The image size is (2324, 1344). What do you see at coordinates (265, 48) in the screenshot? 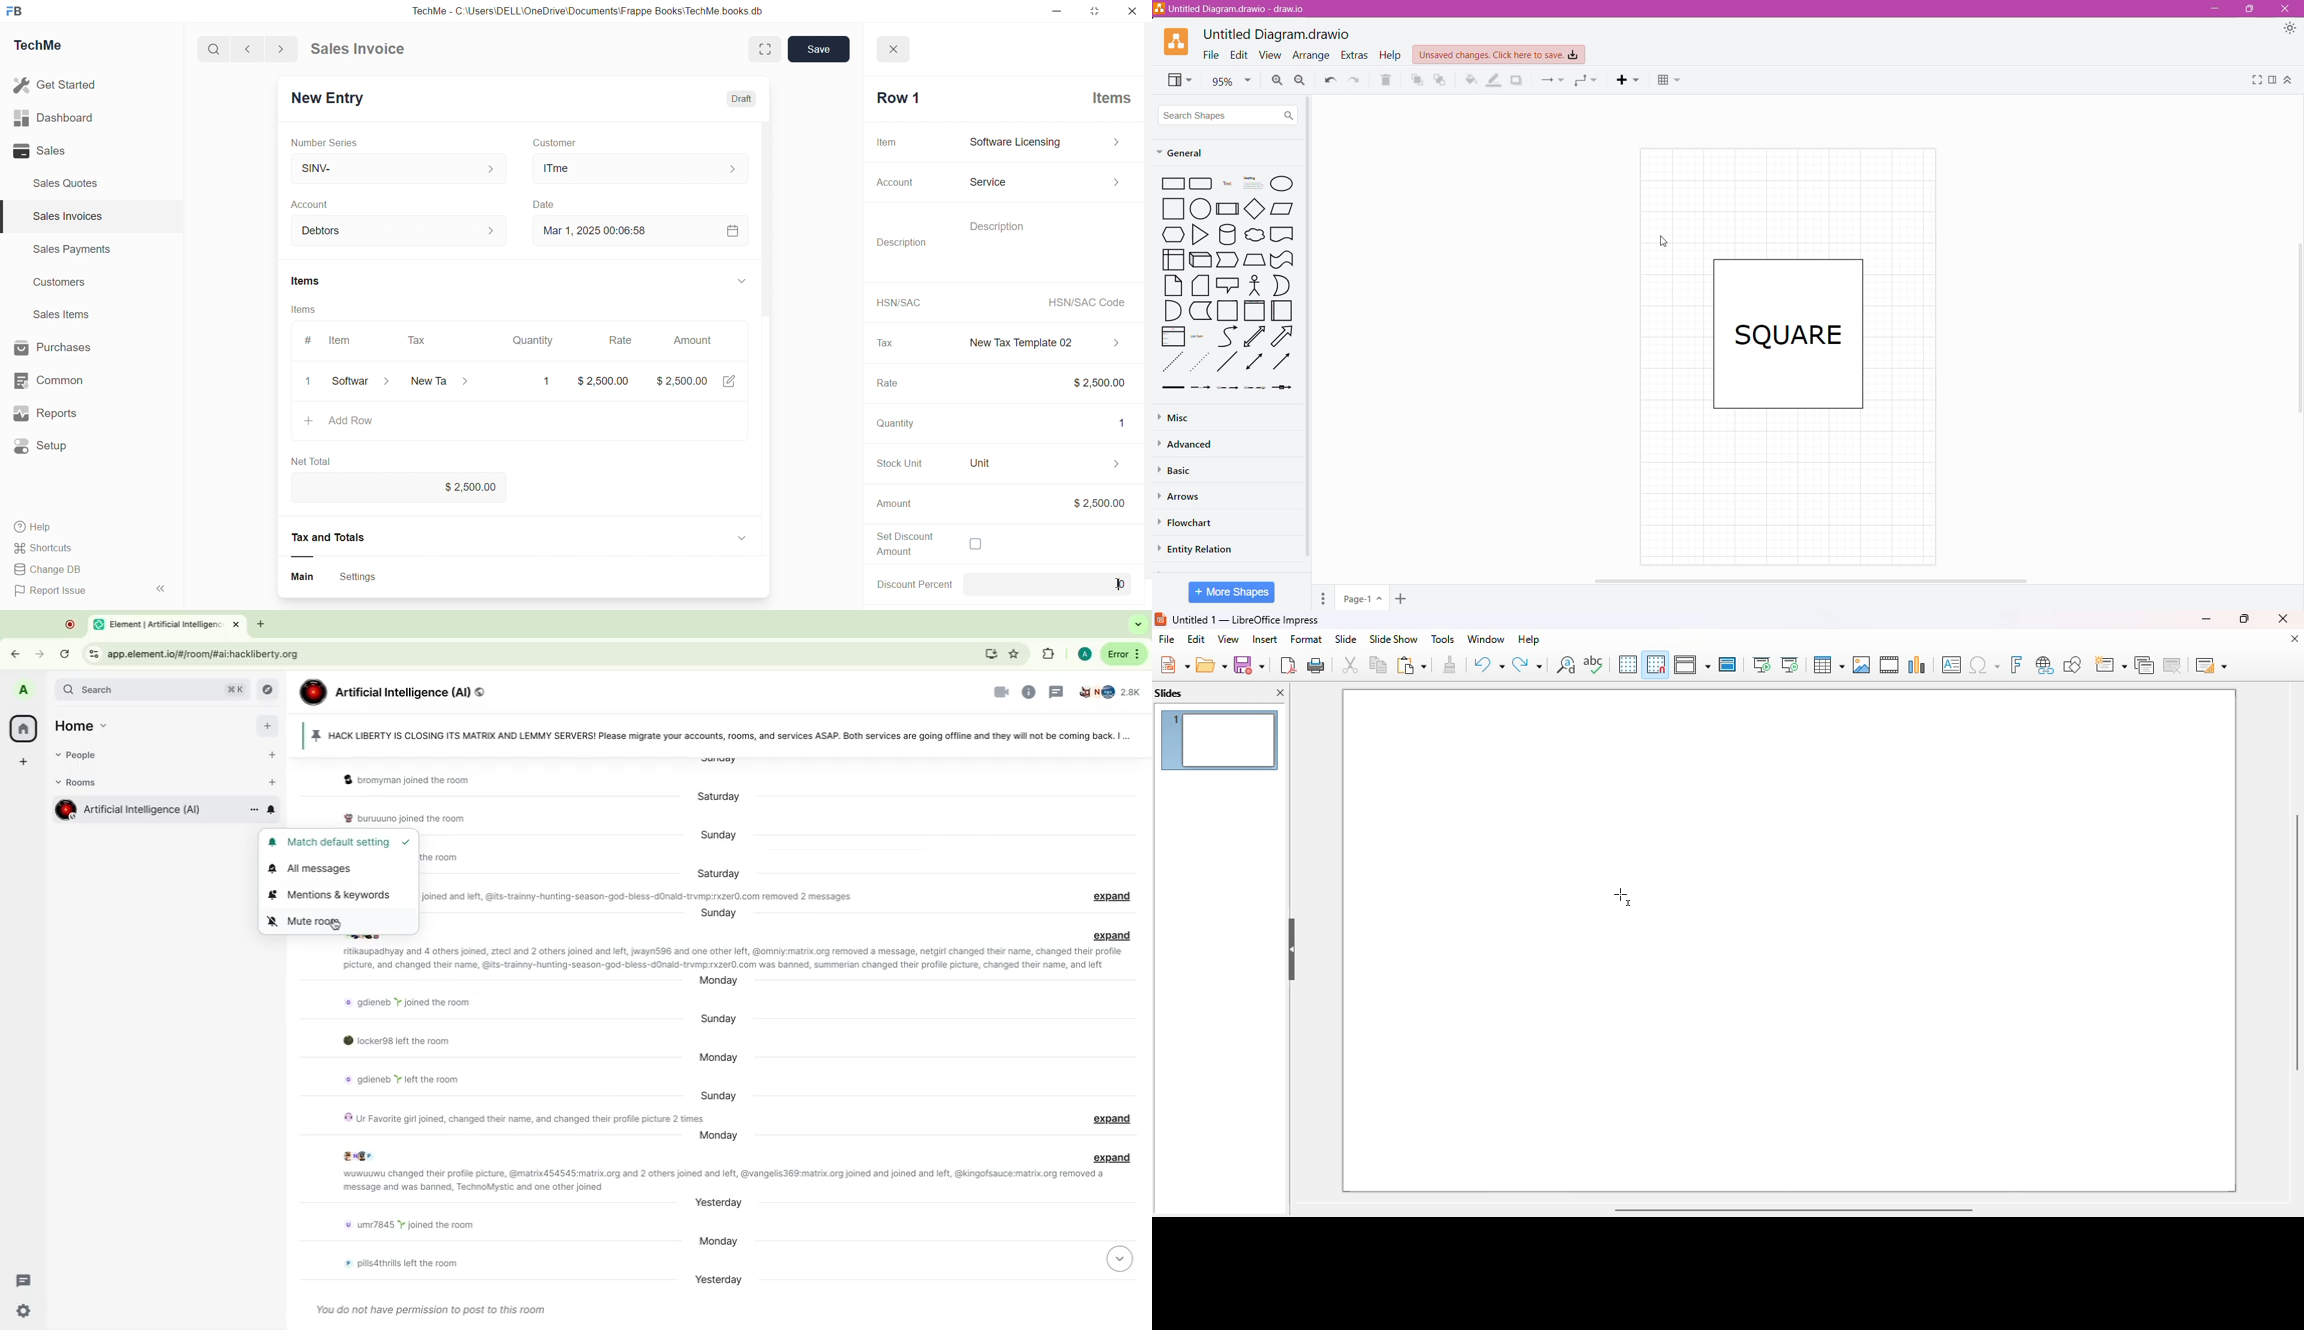
I see `Forward/Backward` at bounding box center [265, 48].